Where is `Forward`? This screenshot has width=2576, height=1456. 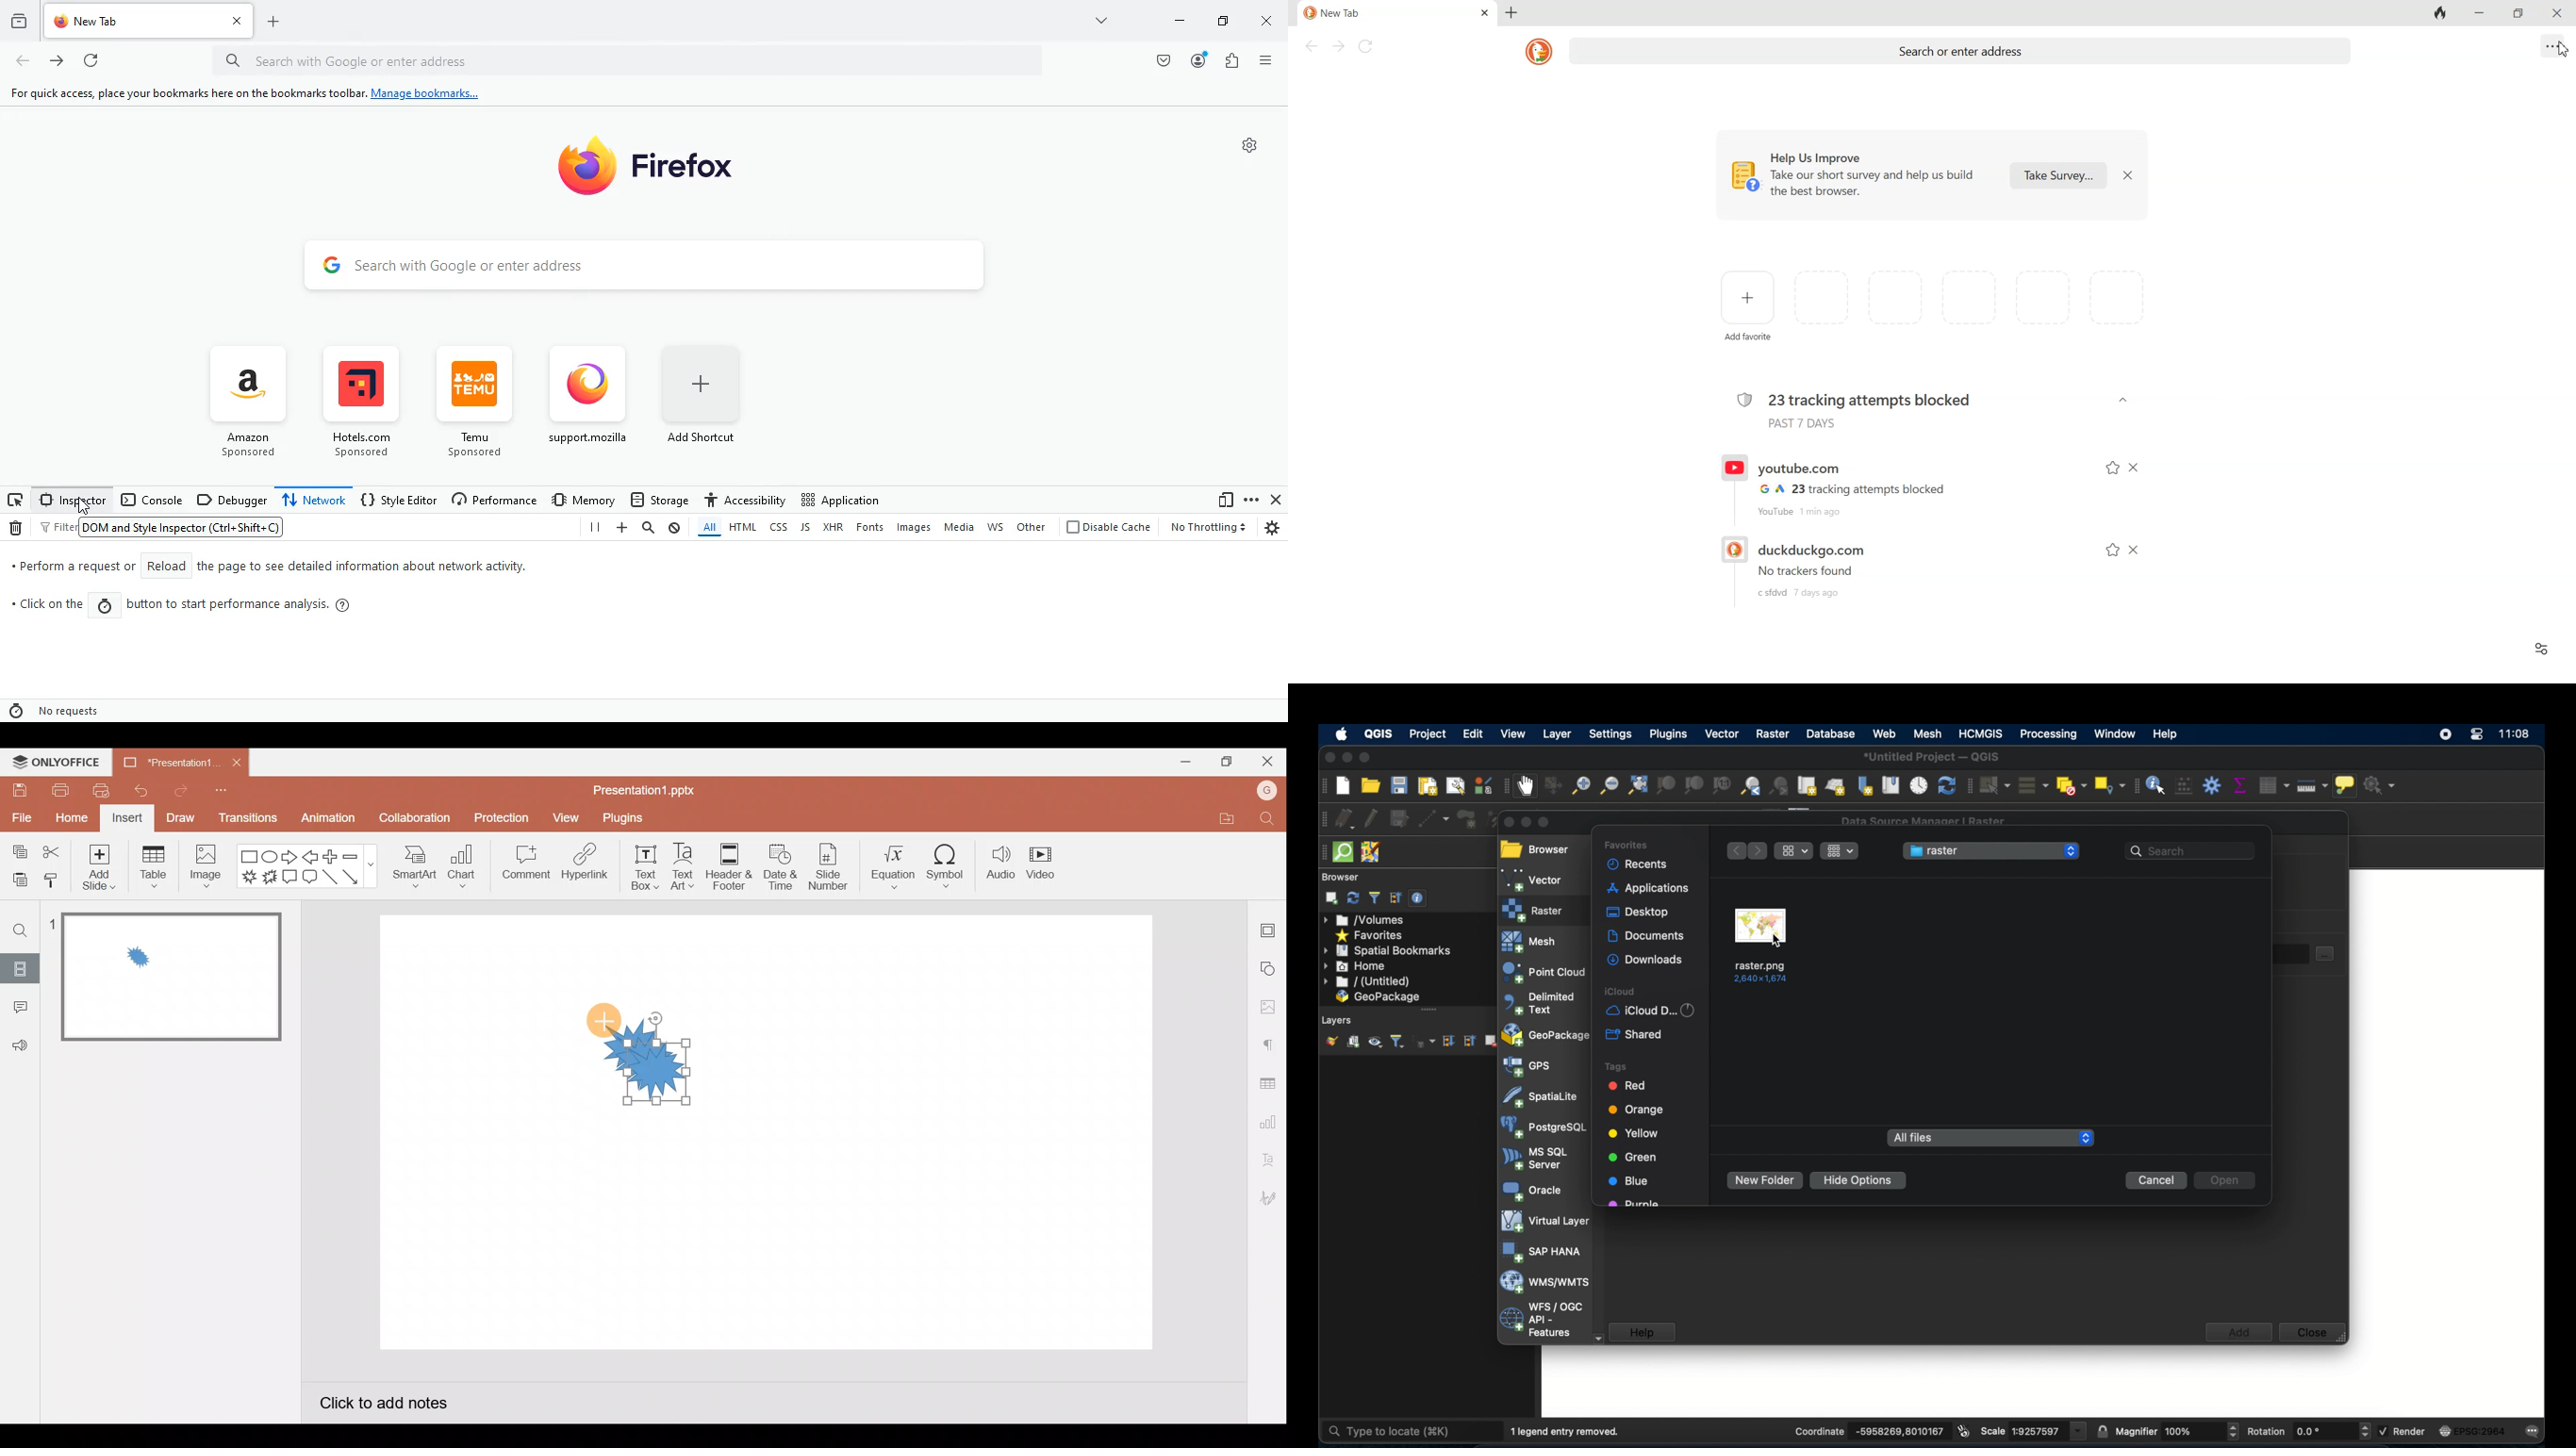
Forward is located at coordinates (1336, 46).